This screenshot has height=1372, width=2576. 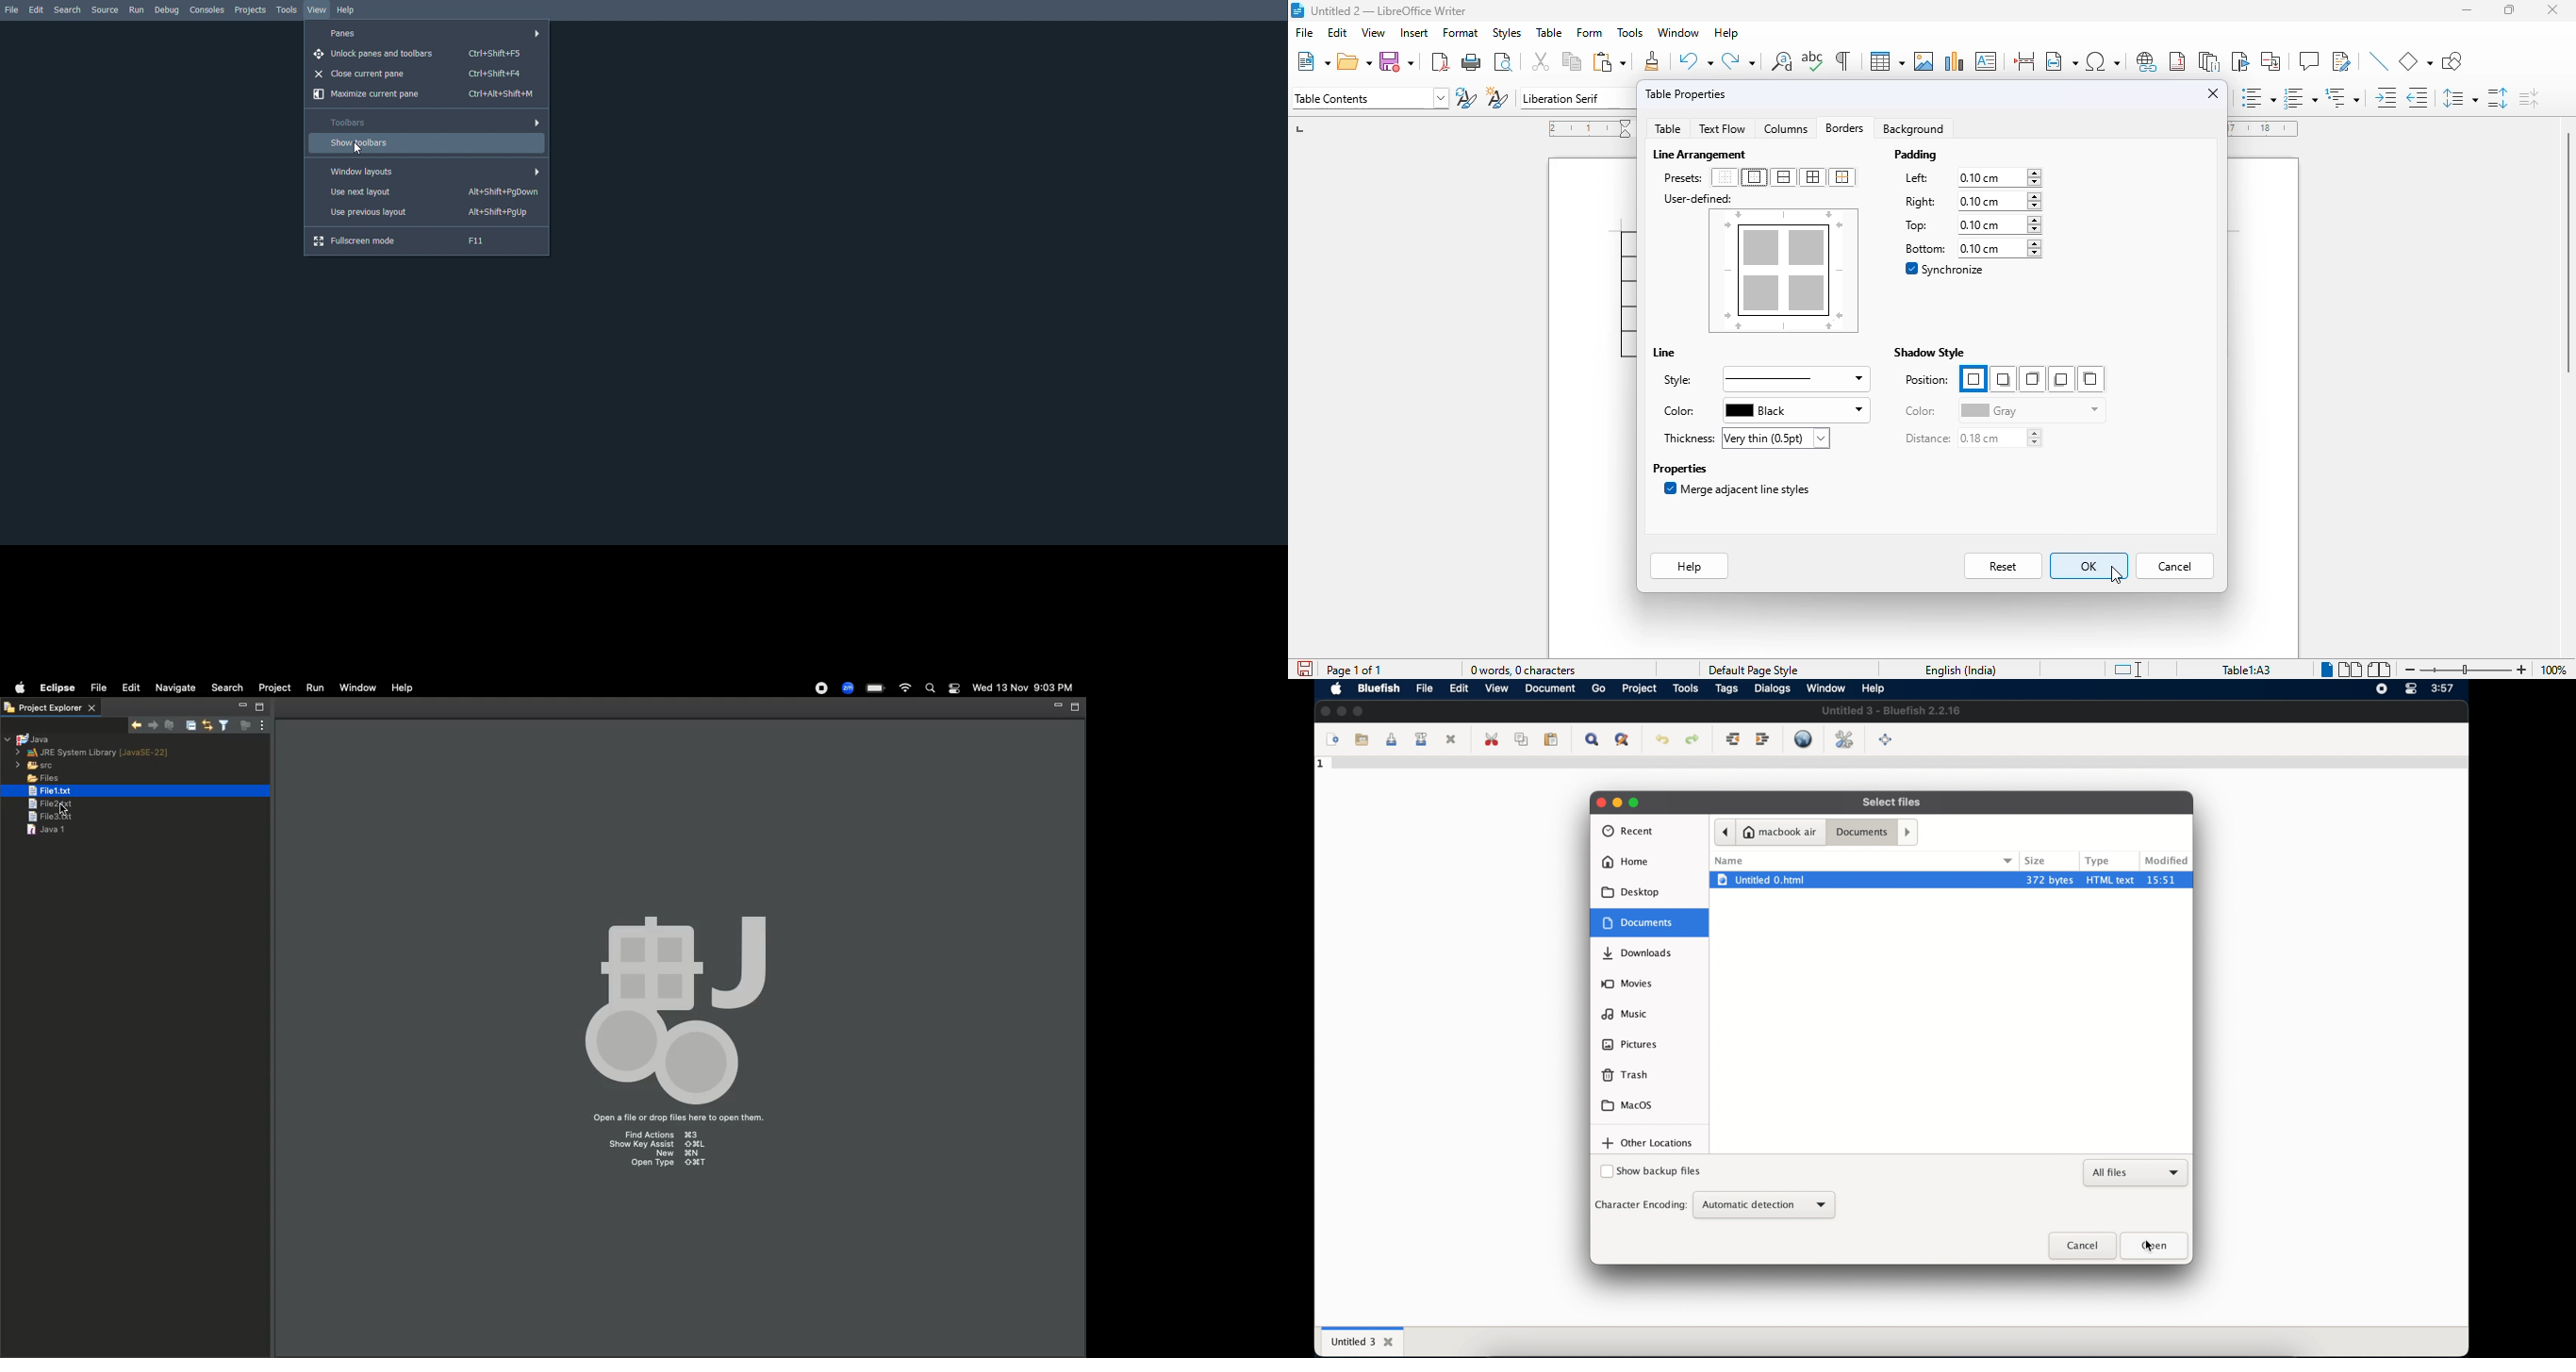 I want to click on advanced find and replace, so click(x=1621, y=740).